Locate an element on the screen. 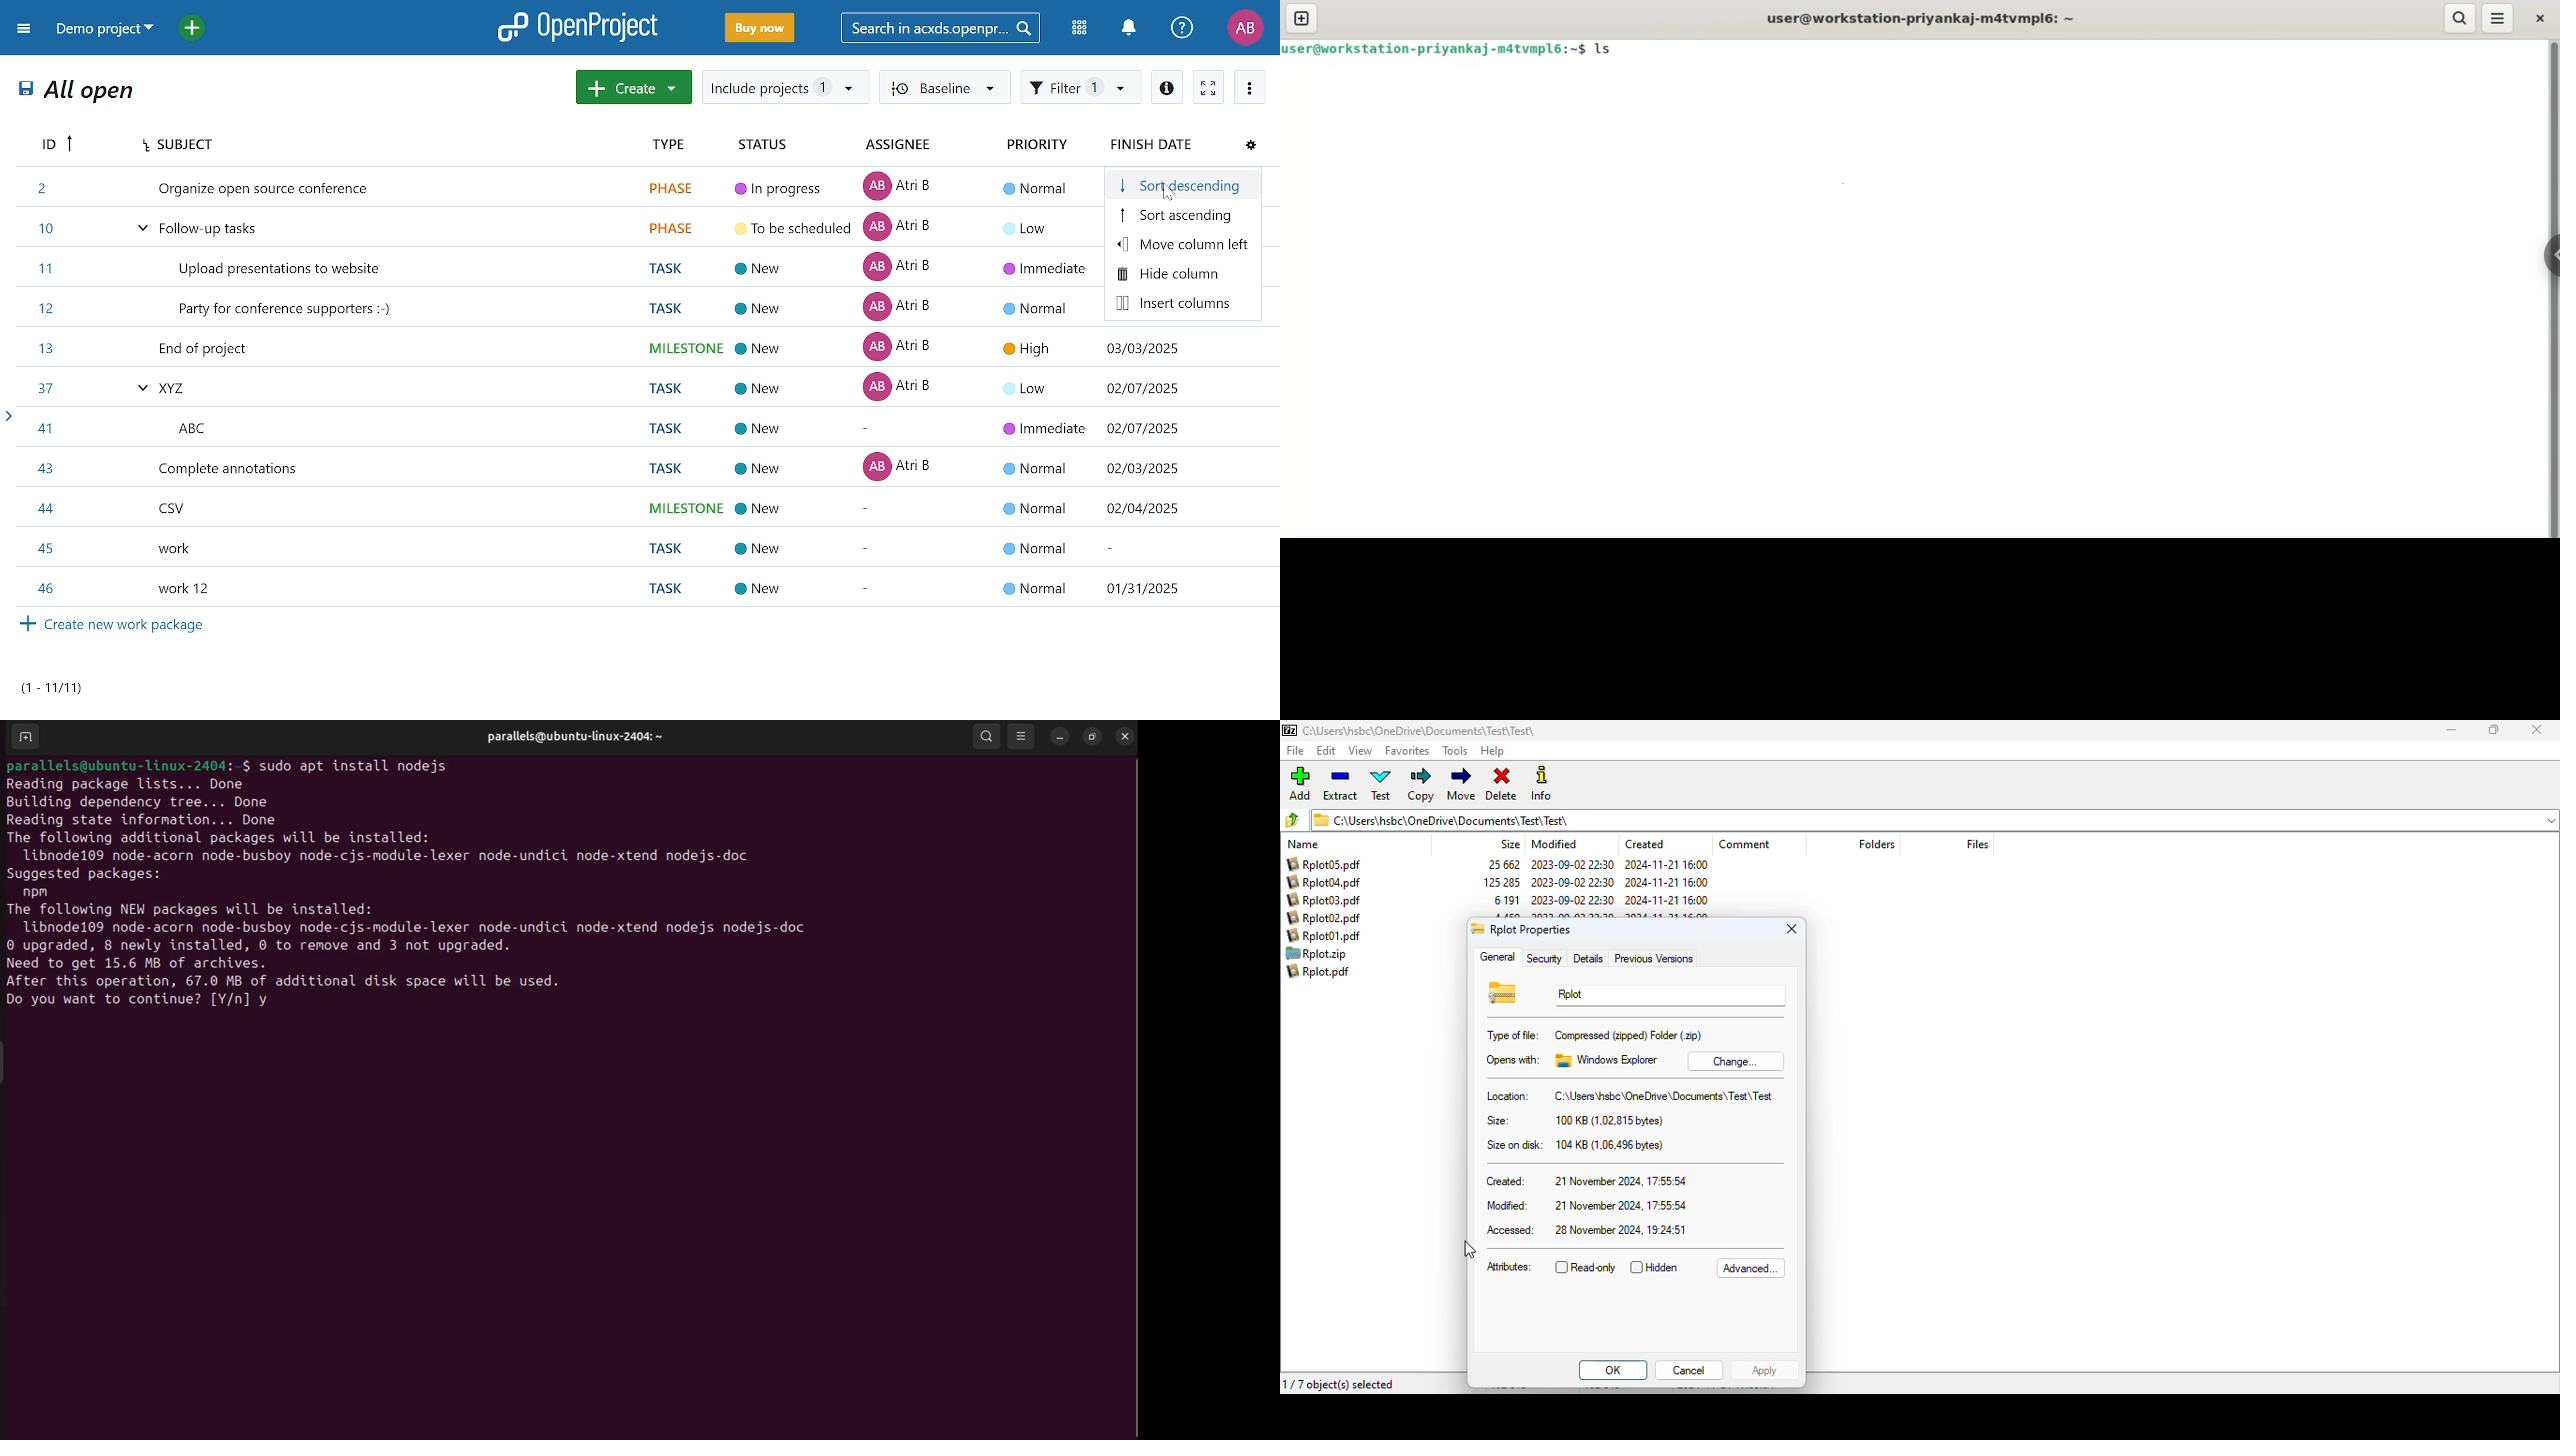 The image size is (2576, 1456). minimize is located at coordinates (1060, 738).